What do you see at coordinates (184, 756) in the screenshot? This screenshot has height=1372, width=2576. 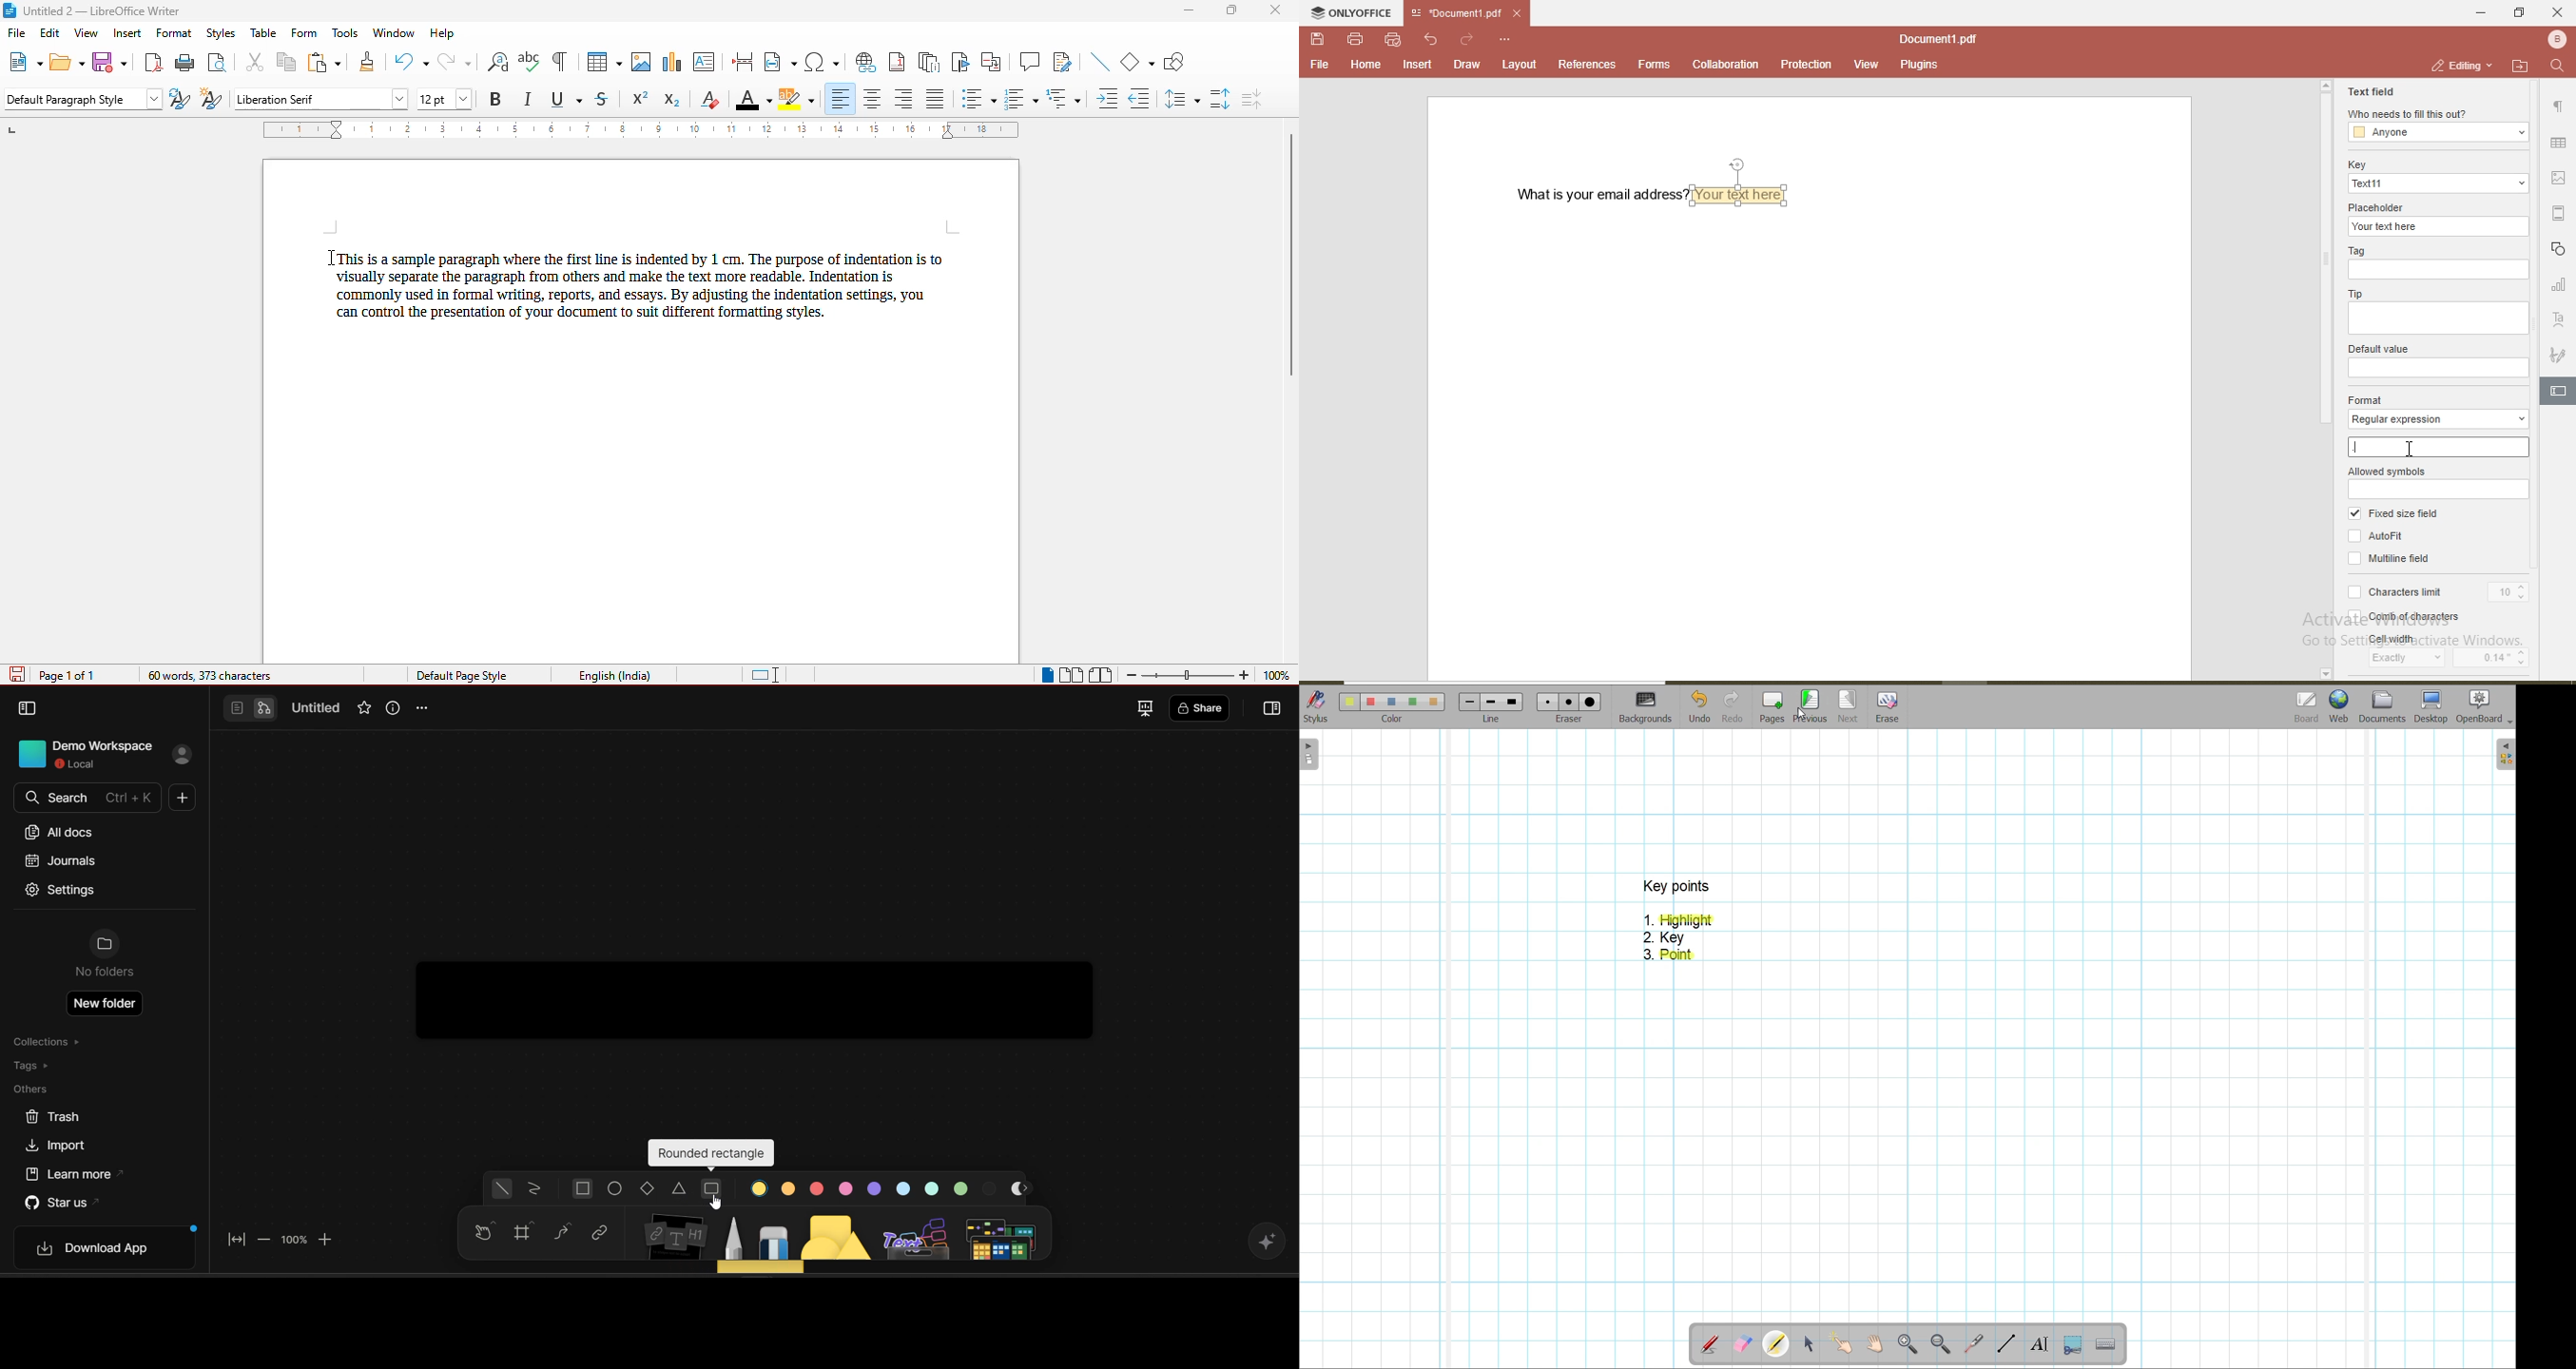 I see `sign in profile` at bounding box center [184, 756].